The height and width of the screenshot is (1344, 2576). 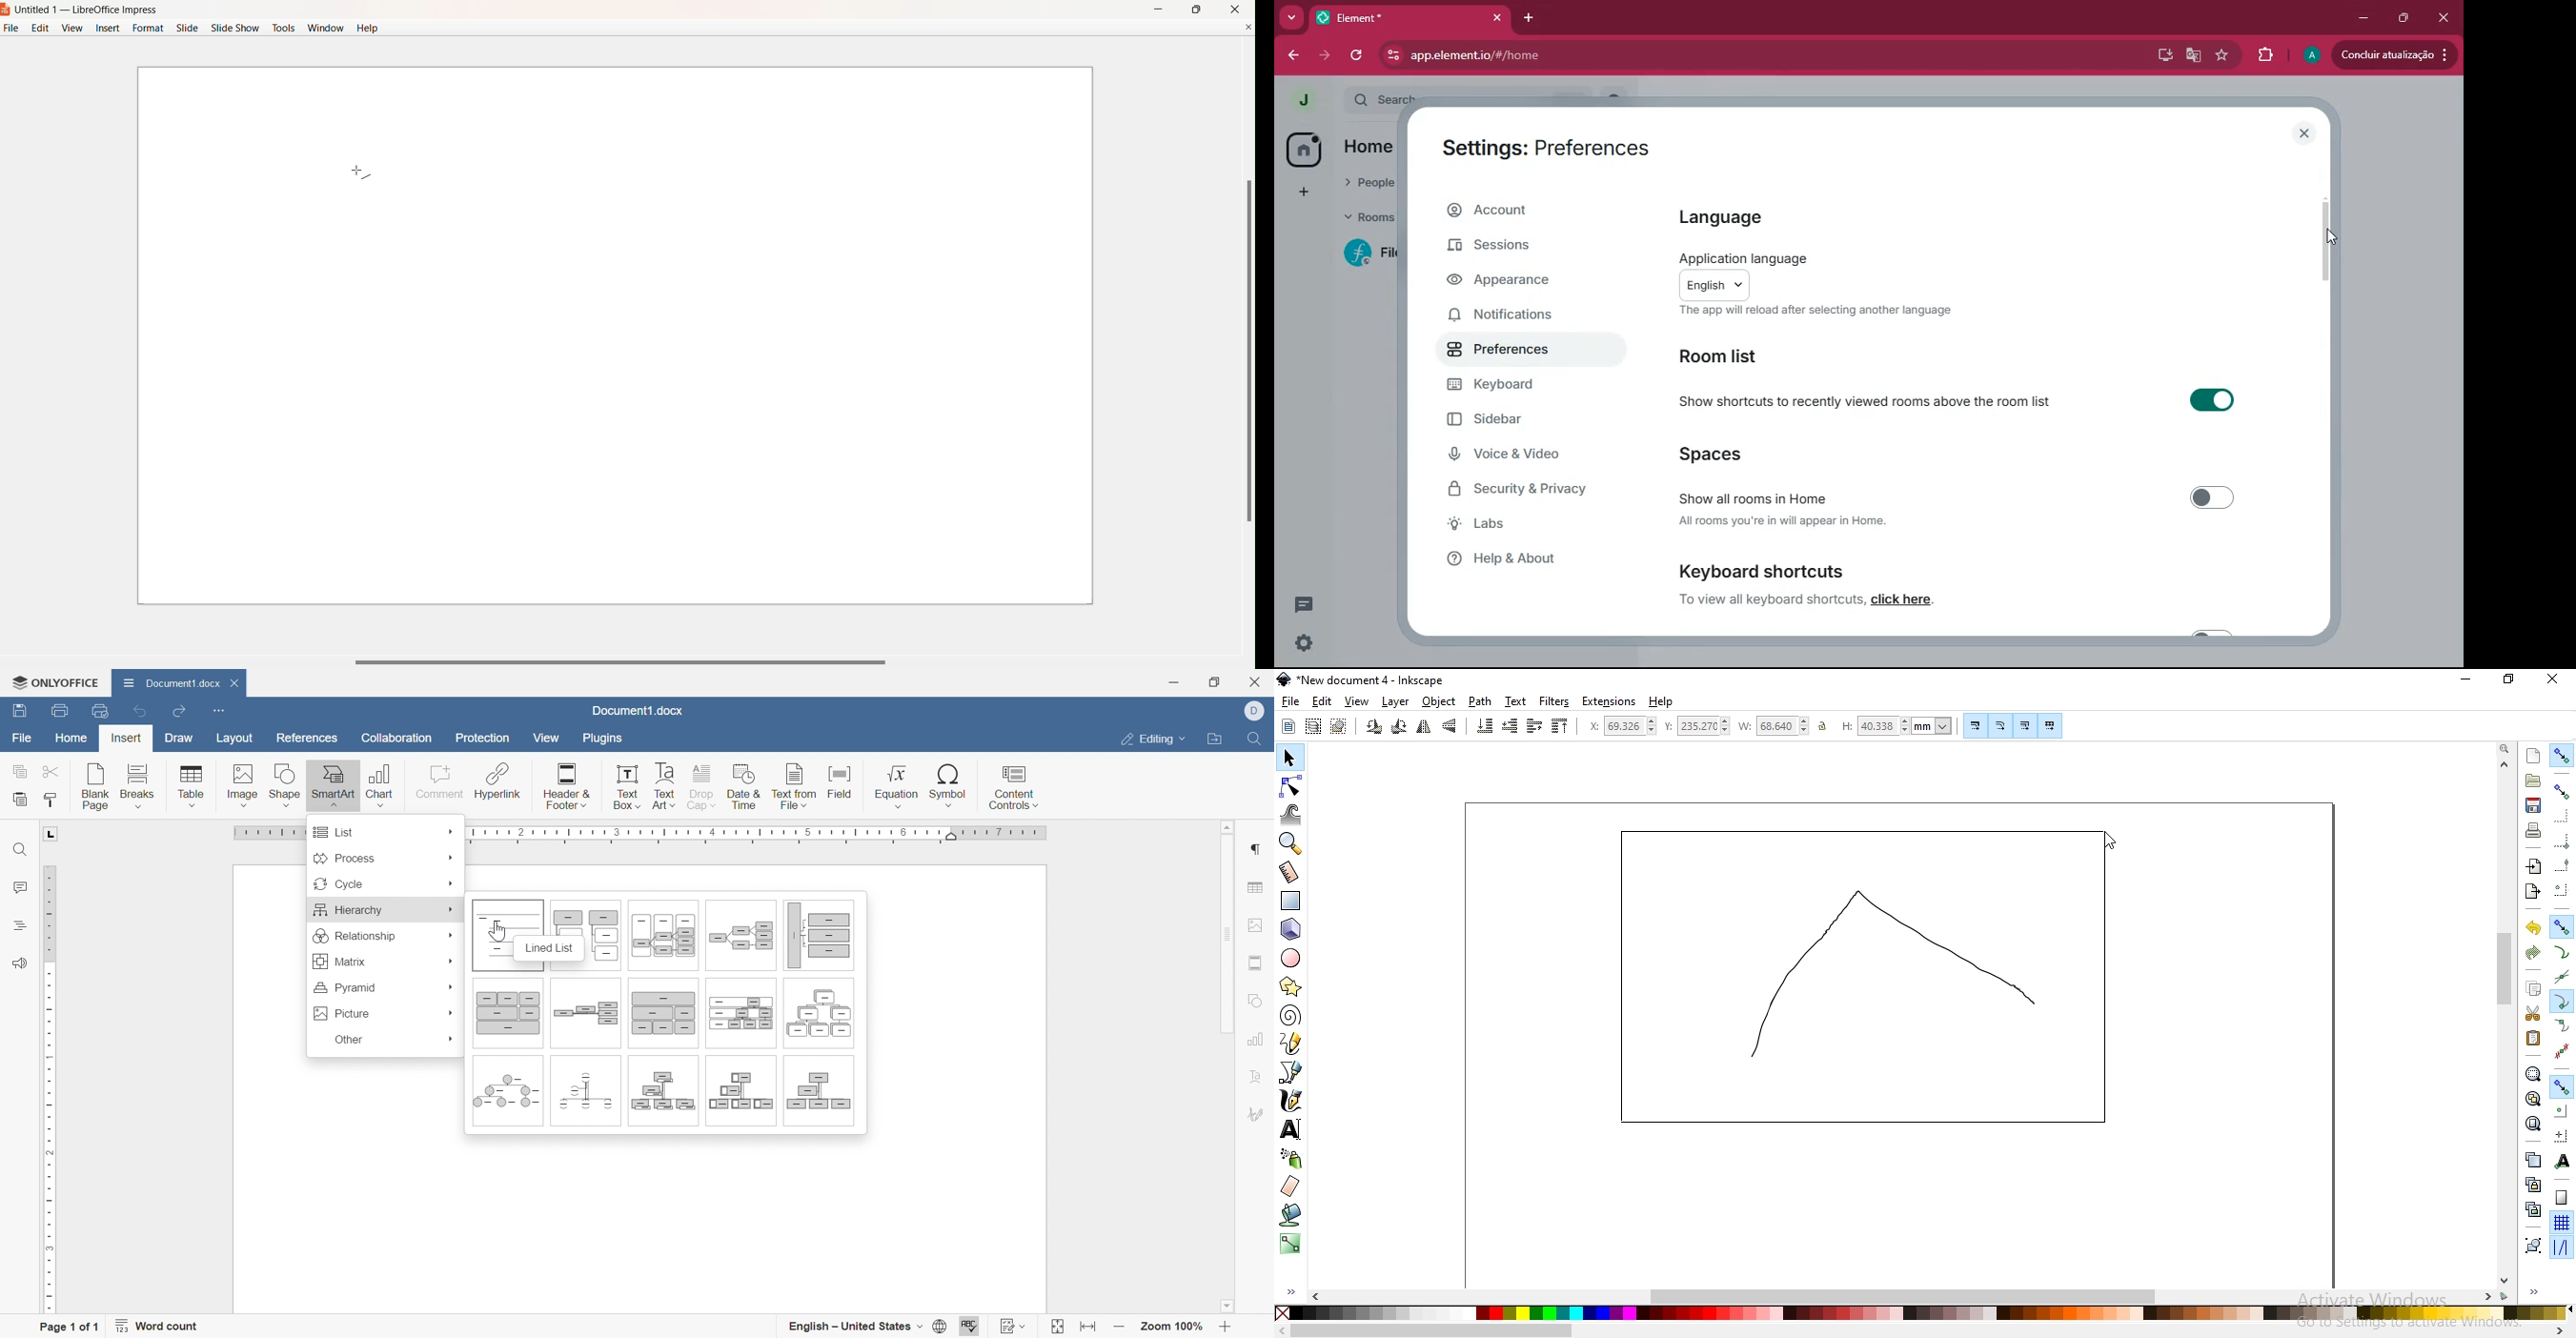 I want to click on scroll bar, so click(x=2327, y=237).